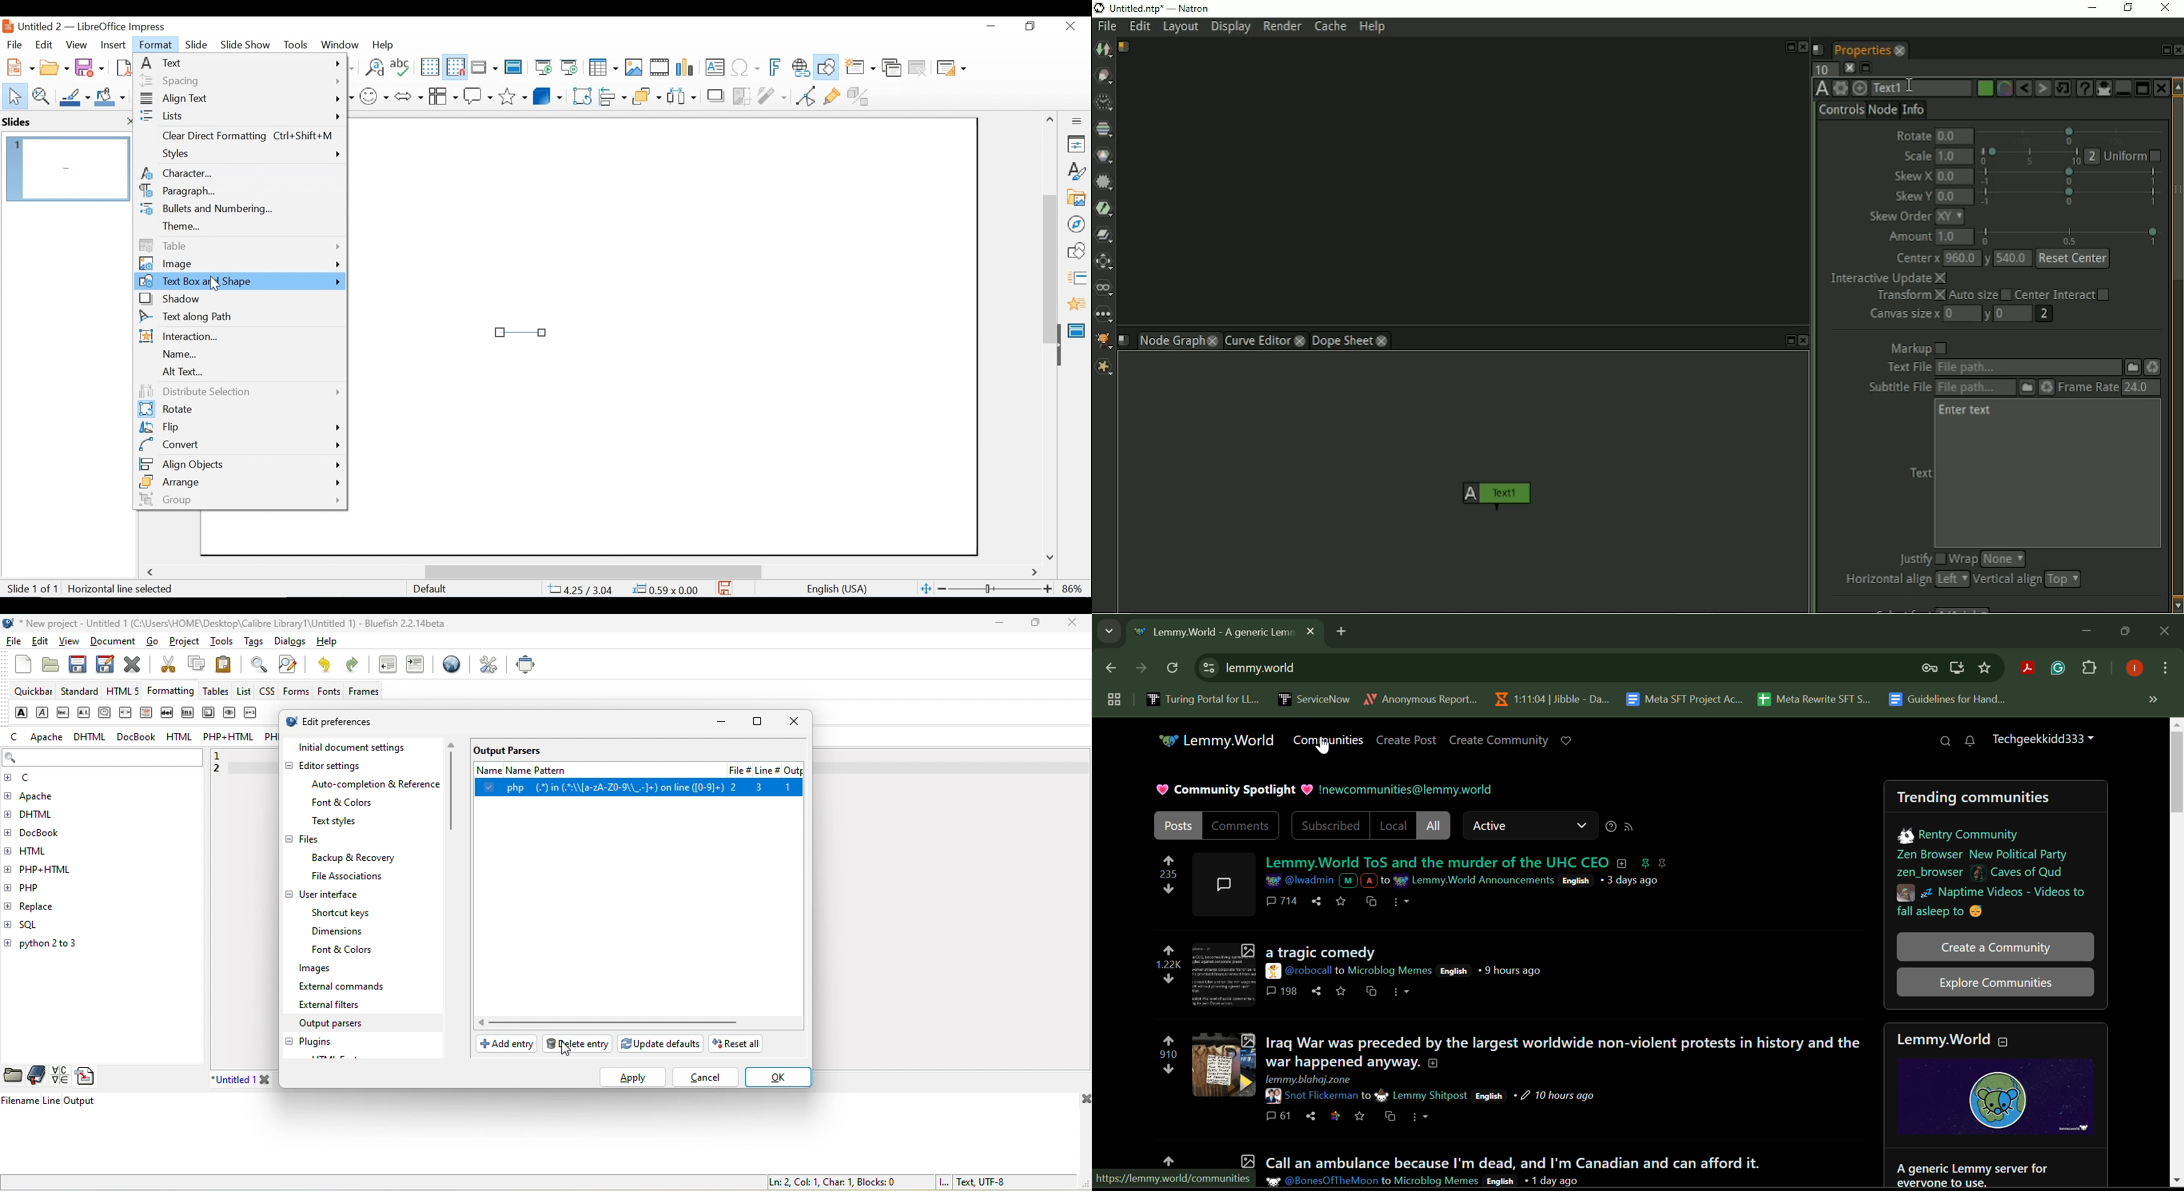 Image resolution: width=2184 pixels, height=1204 pixels. I want to click on help, so click(324, 644).